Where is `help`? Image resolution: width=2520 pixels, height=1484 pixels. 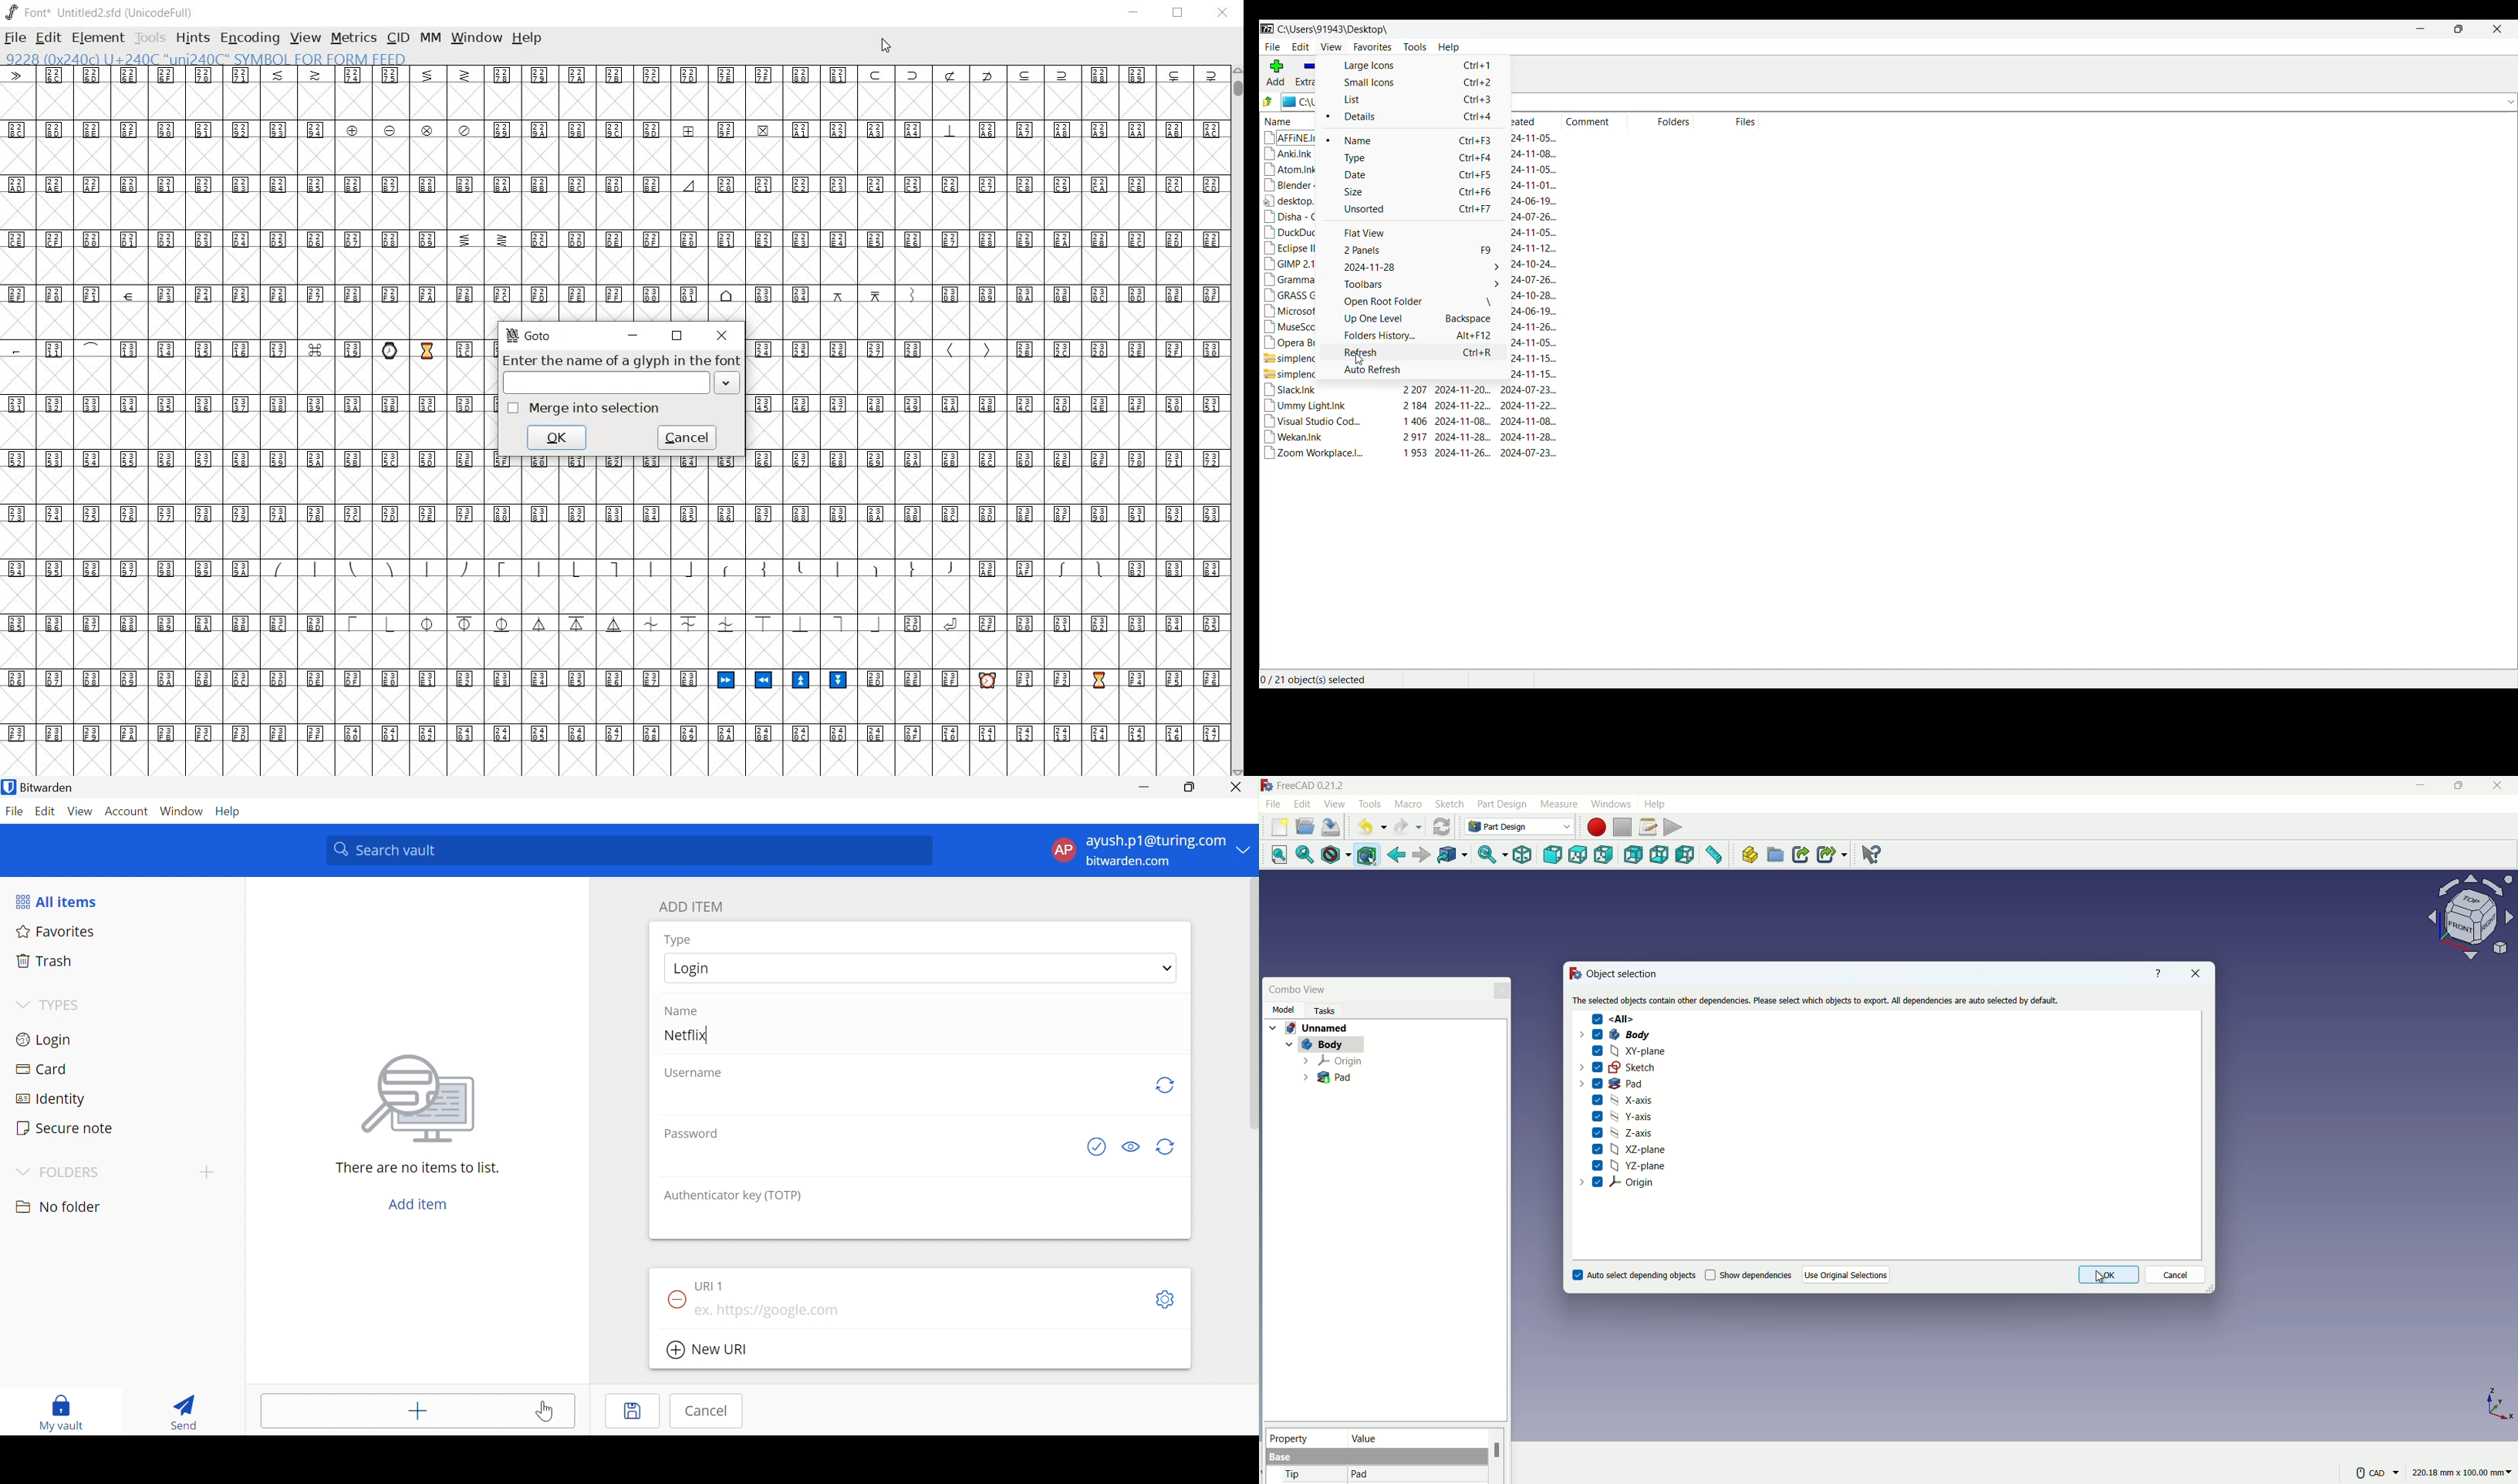 help is located at coordinates (528, 39).